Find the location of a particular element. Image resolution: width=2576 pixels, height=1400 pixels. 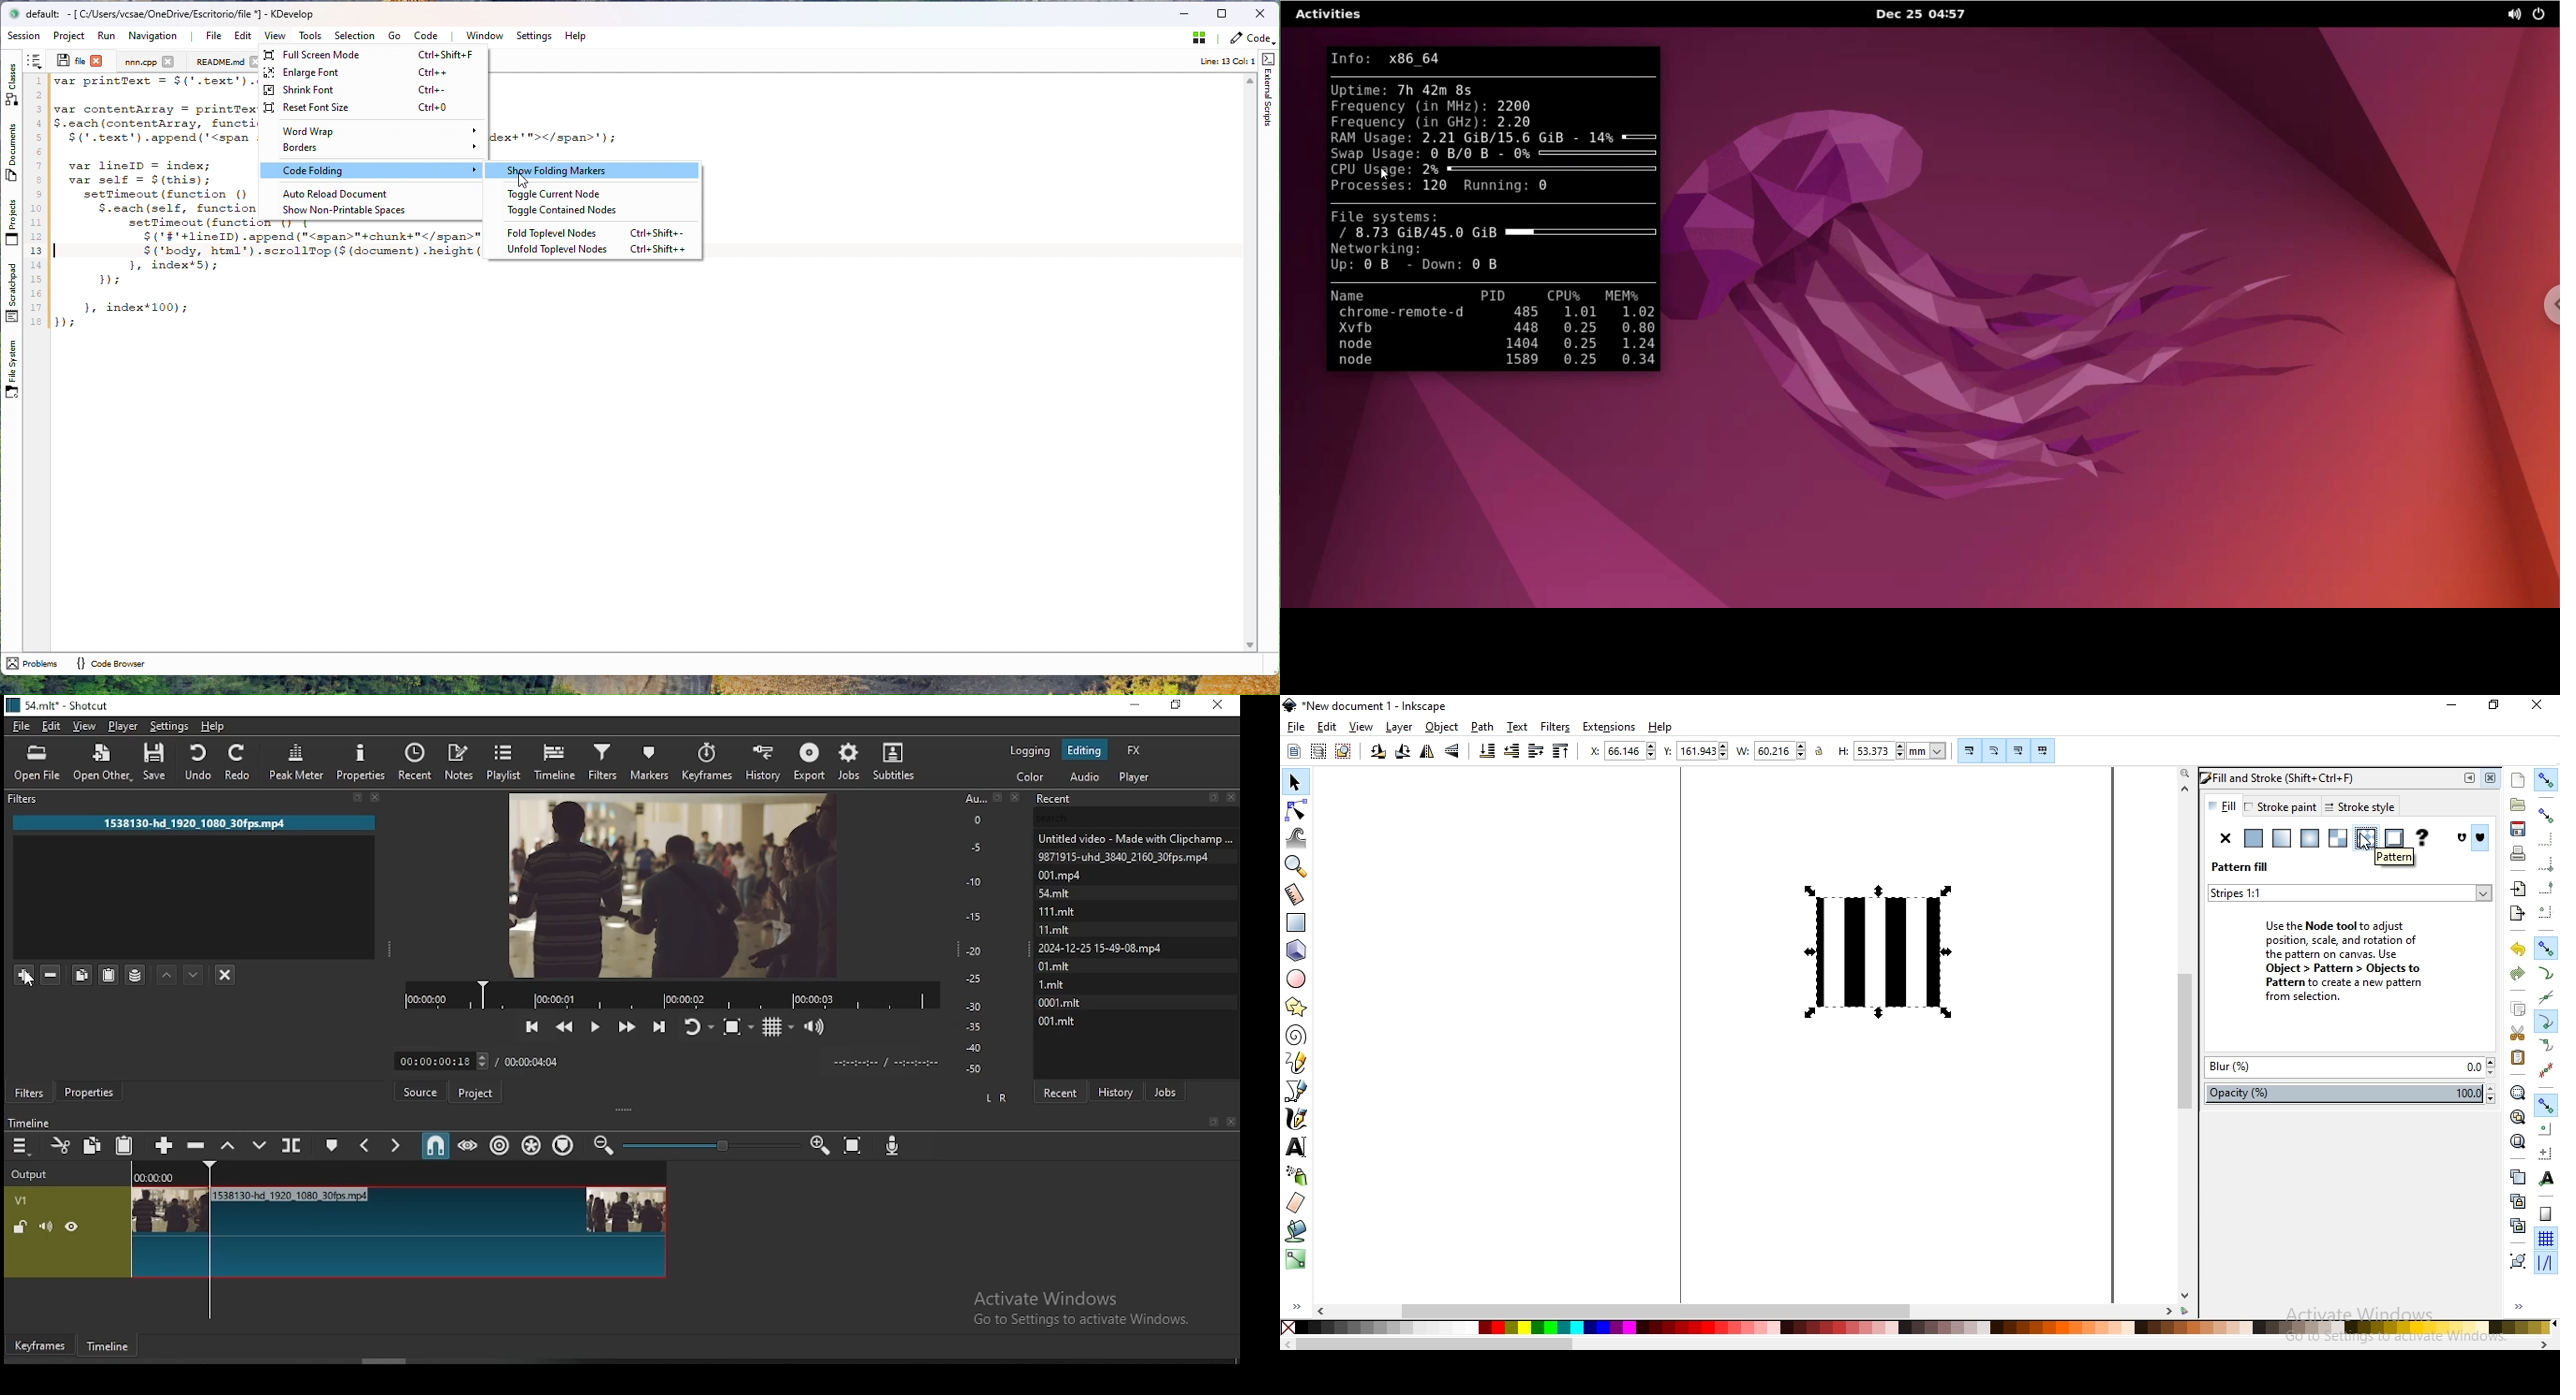

unset paint is located at coordinates (2421, 838).